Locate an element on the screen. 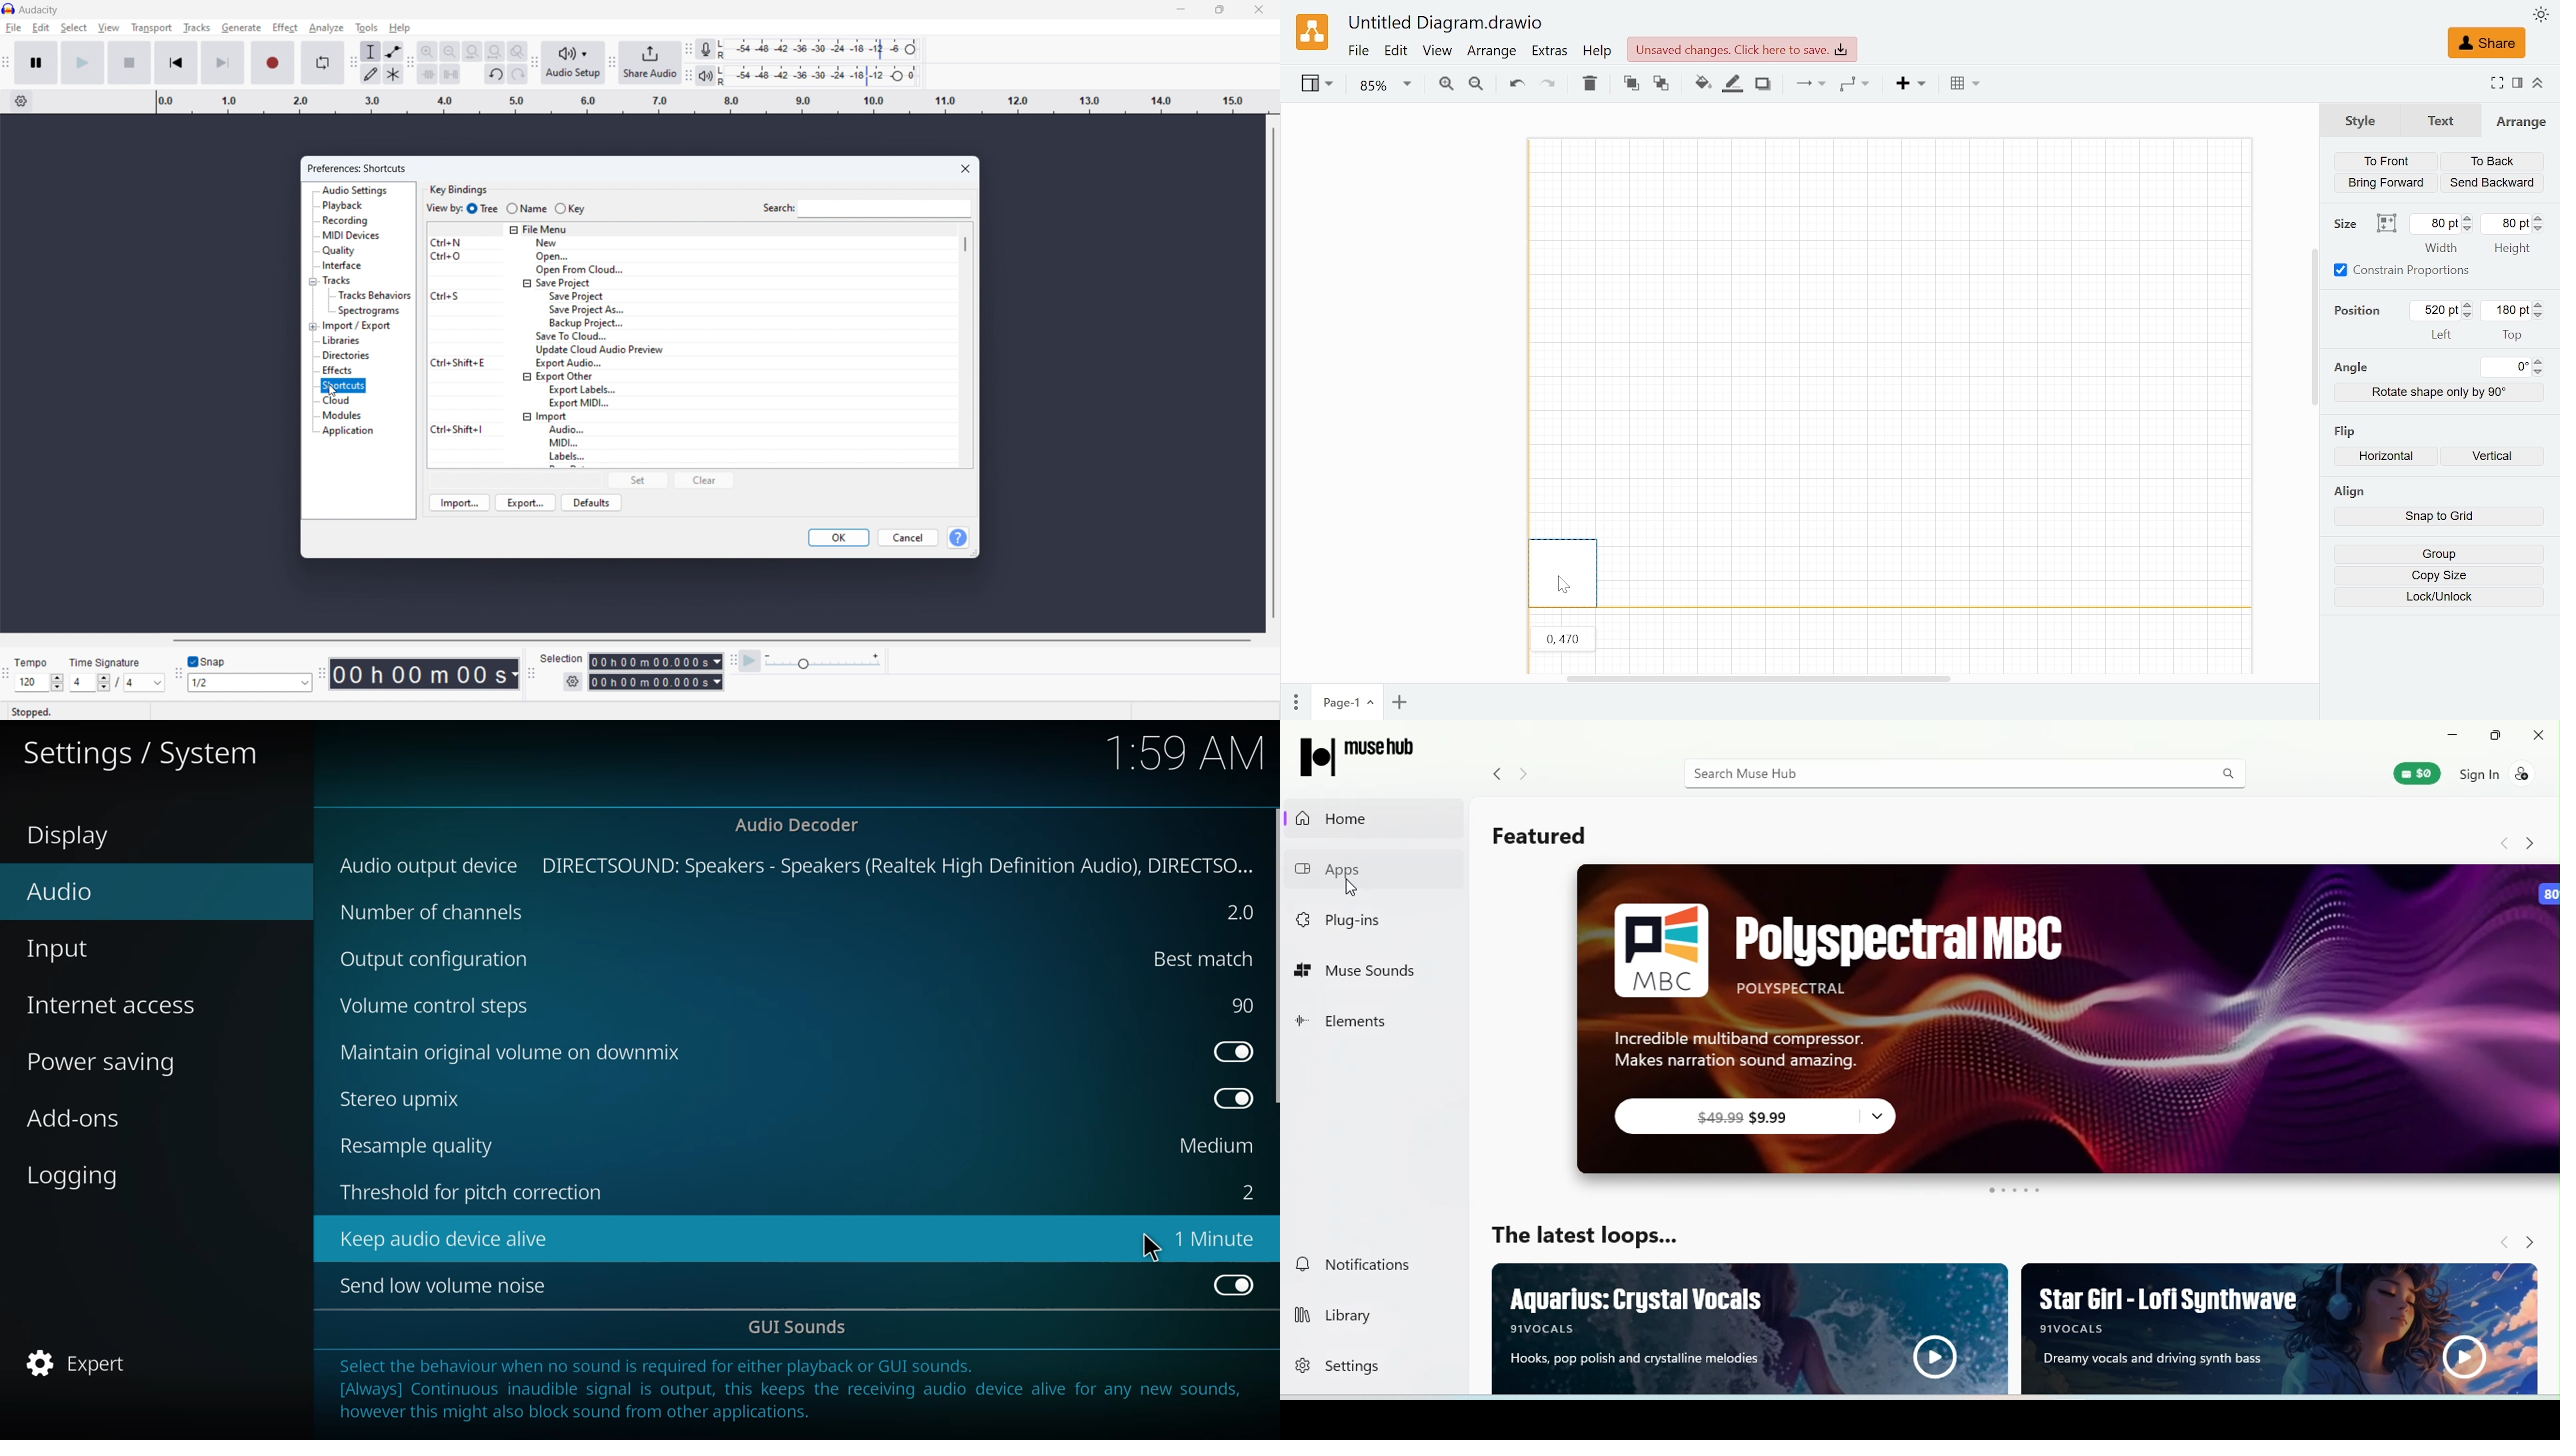  info is located at coordinates (795, 1393).